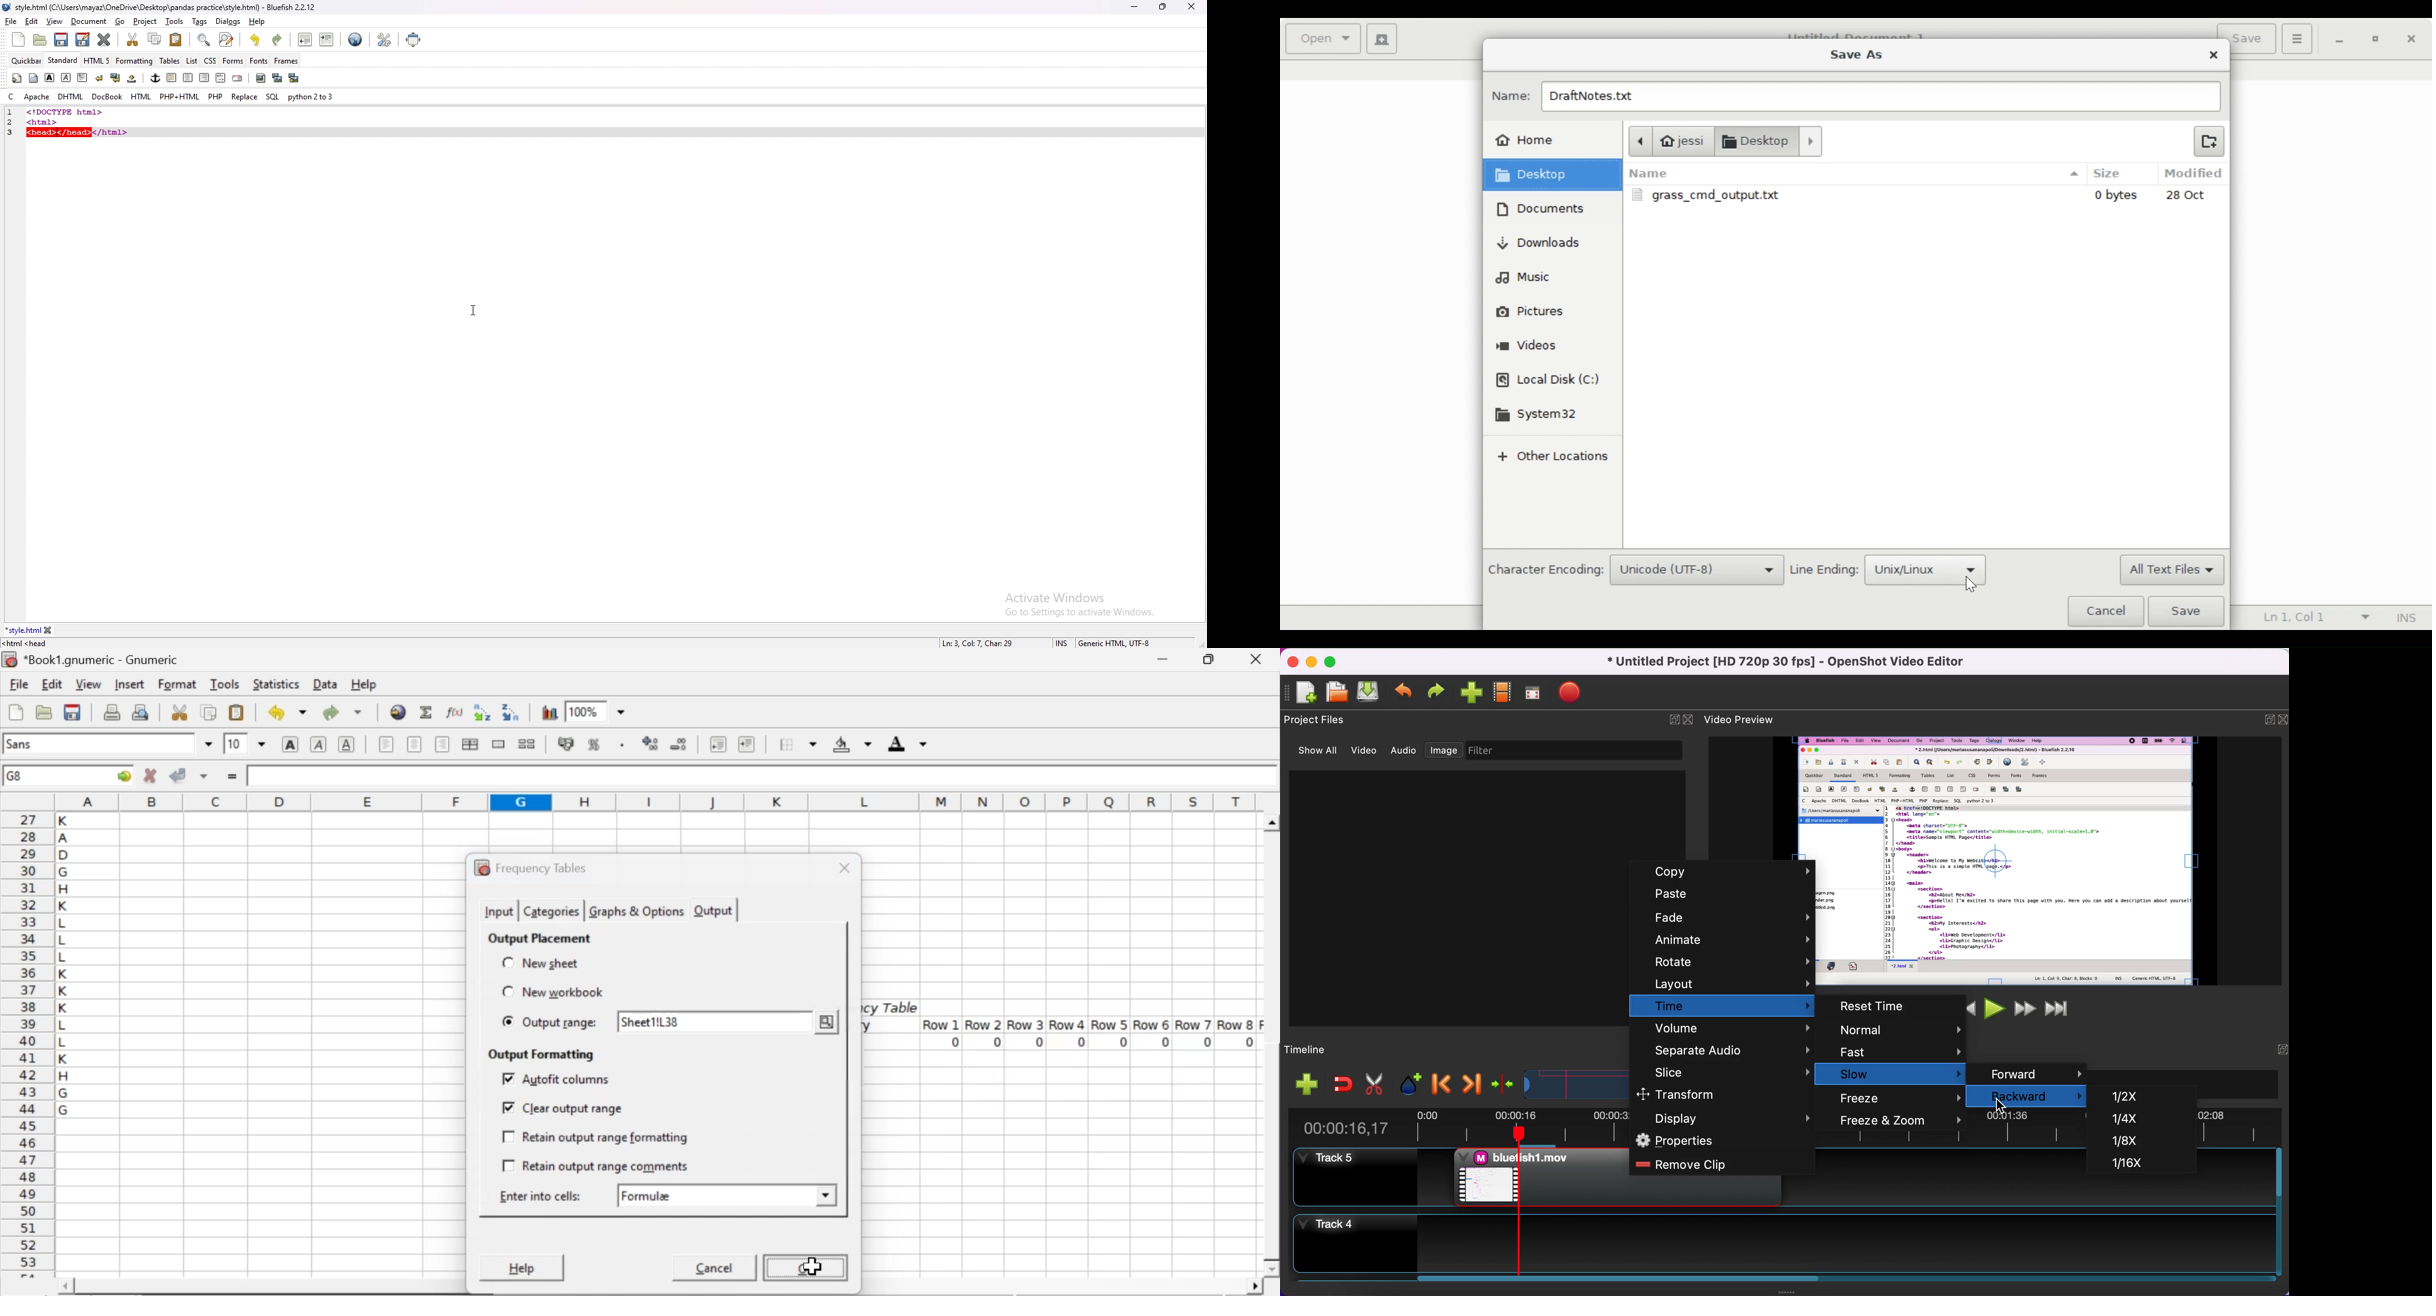  Describe the element at coordinates (62, 40) in the screenshot. I see `save` at that location.